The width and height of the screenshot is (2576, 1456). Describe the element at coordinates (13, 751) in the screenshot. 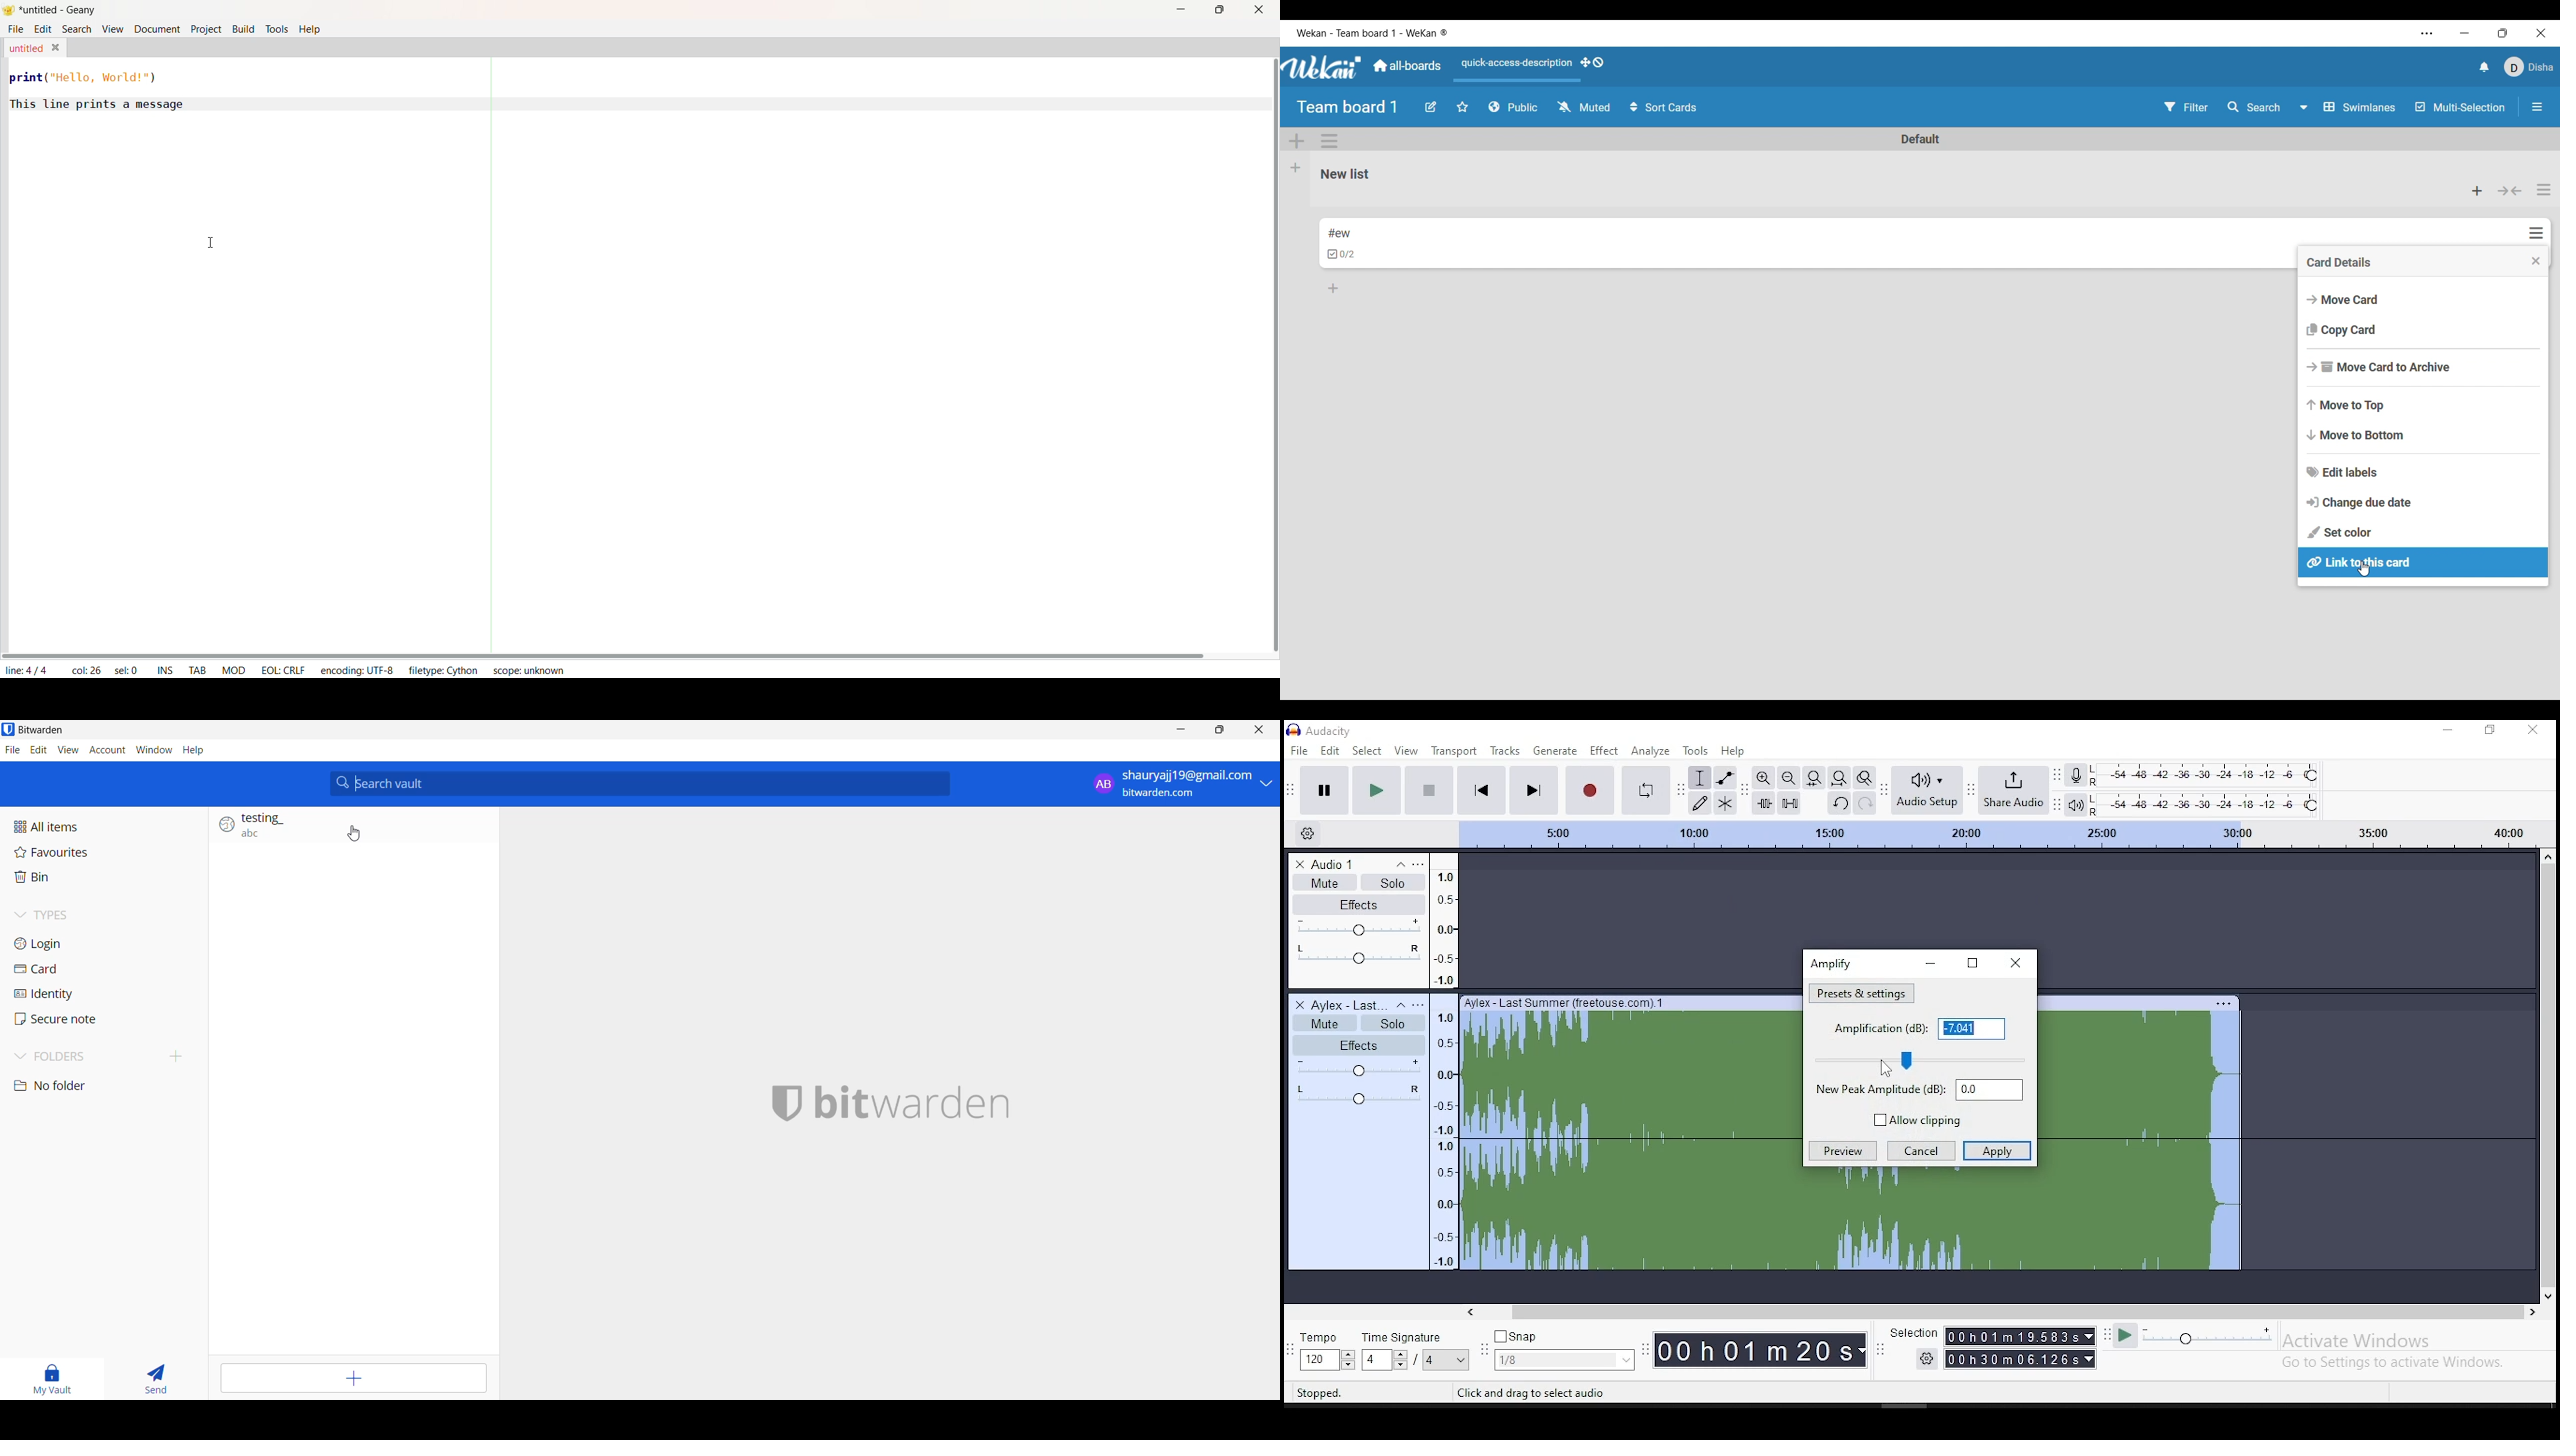

I see `File` at that location.